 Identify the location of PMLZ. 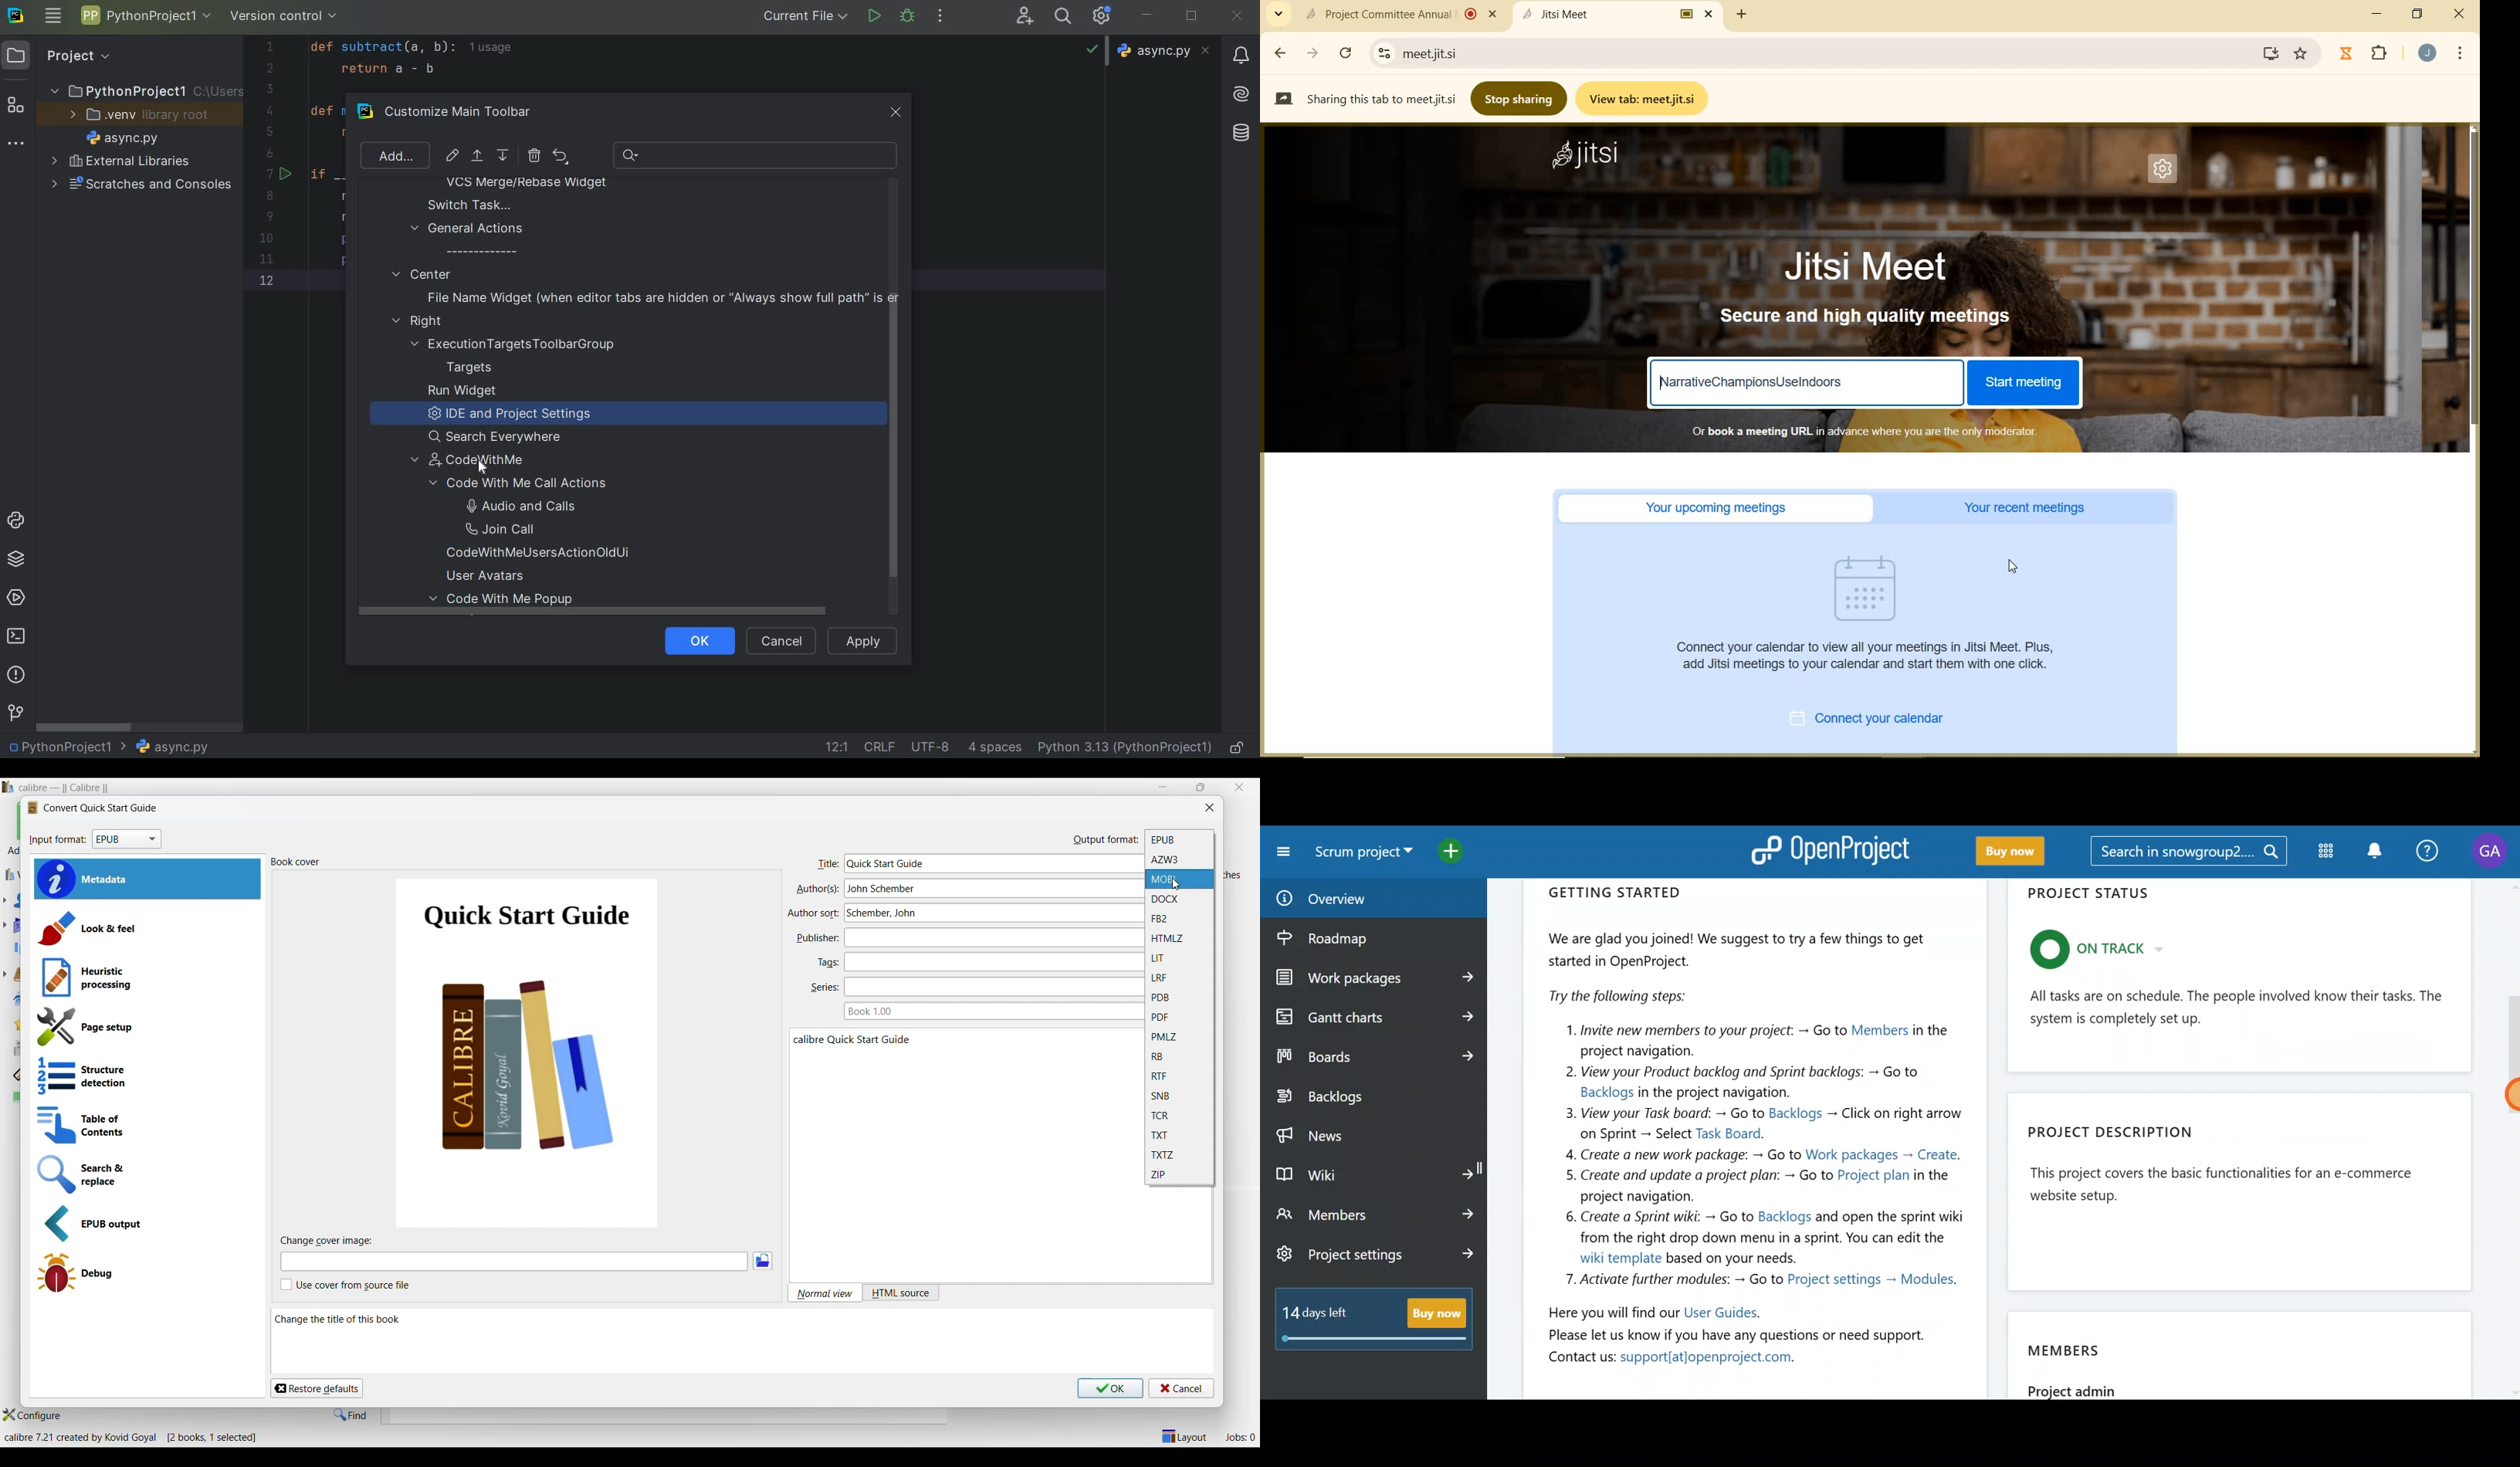
(1179, 1036).